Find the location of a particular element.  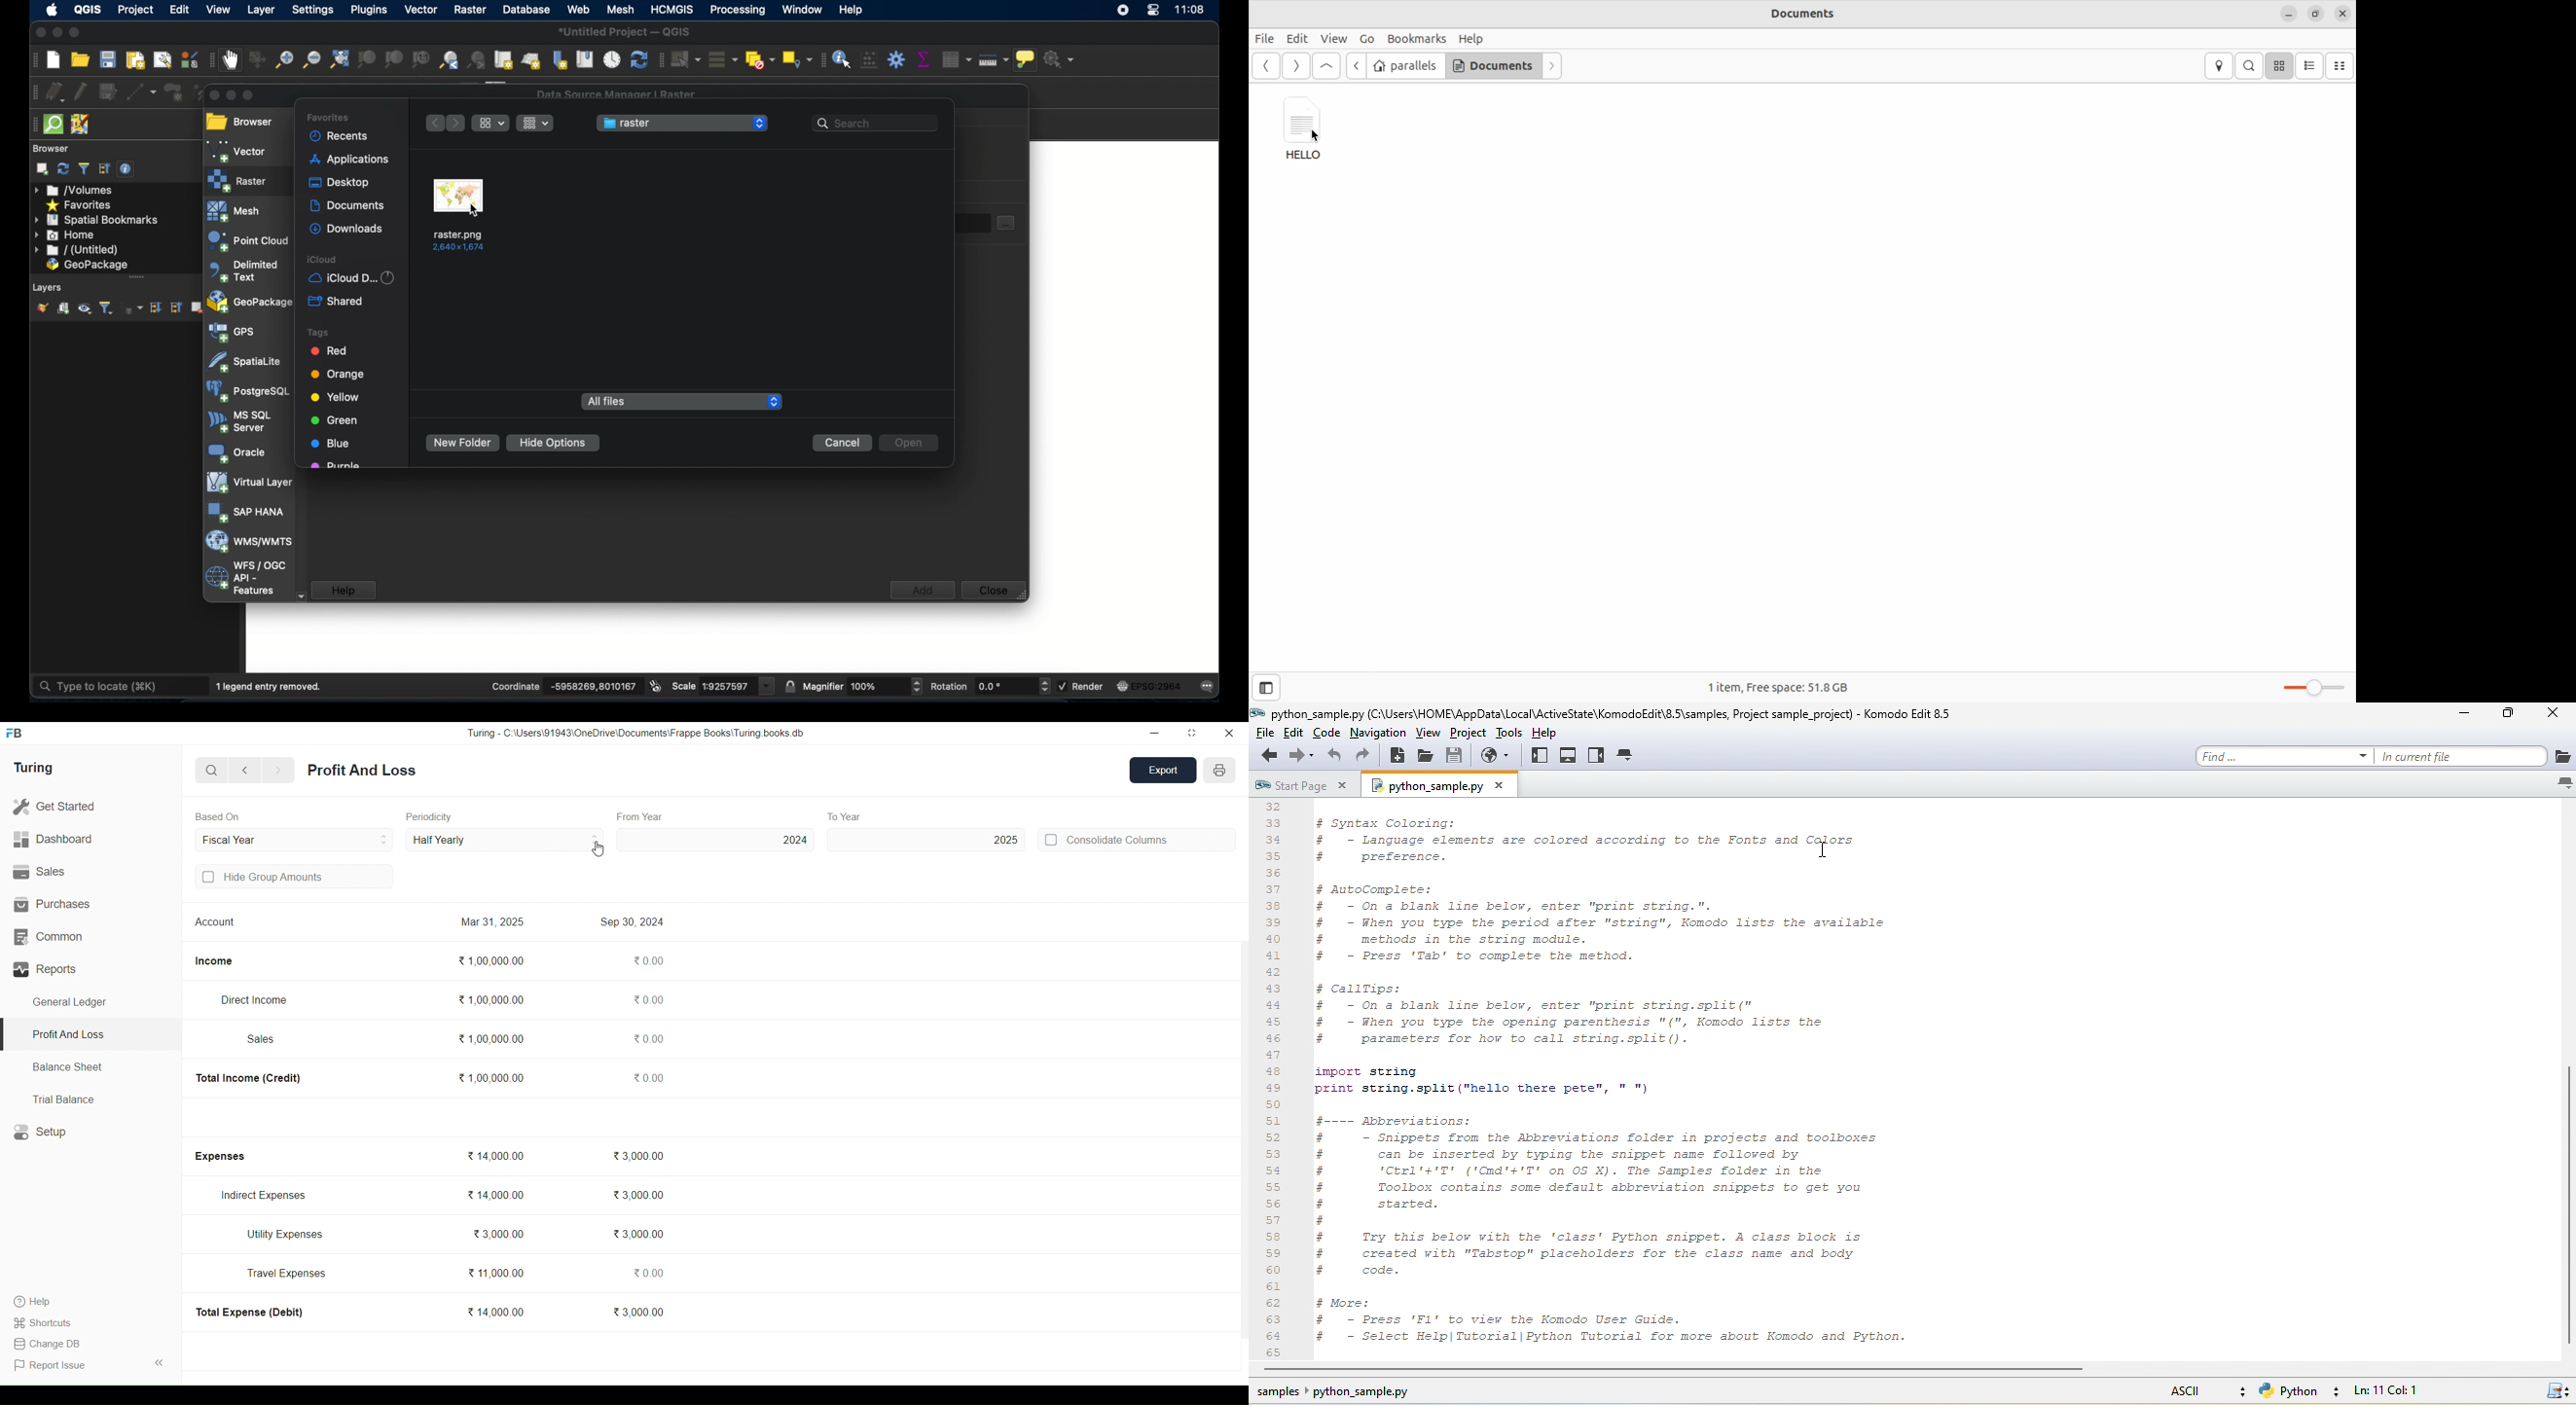

1 legend entry removed is located at coordinates (273, 685).